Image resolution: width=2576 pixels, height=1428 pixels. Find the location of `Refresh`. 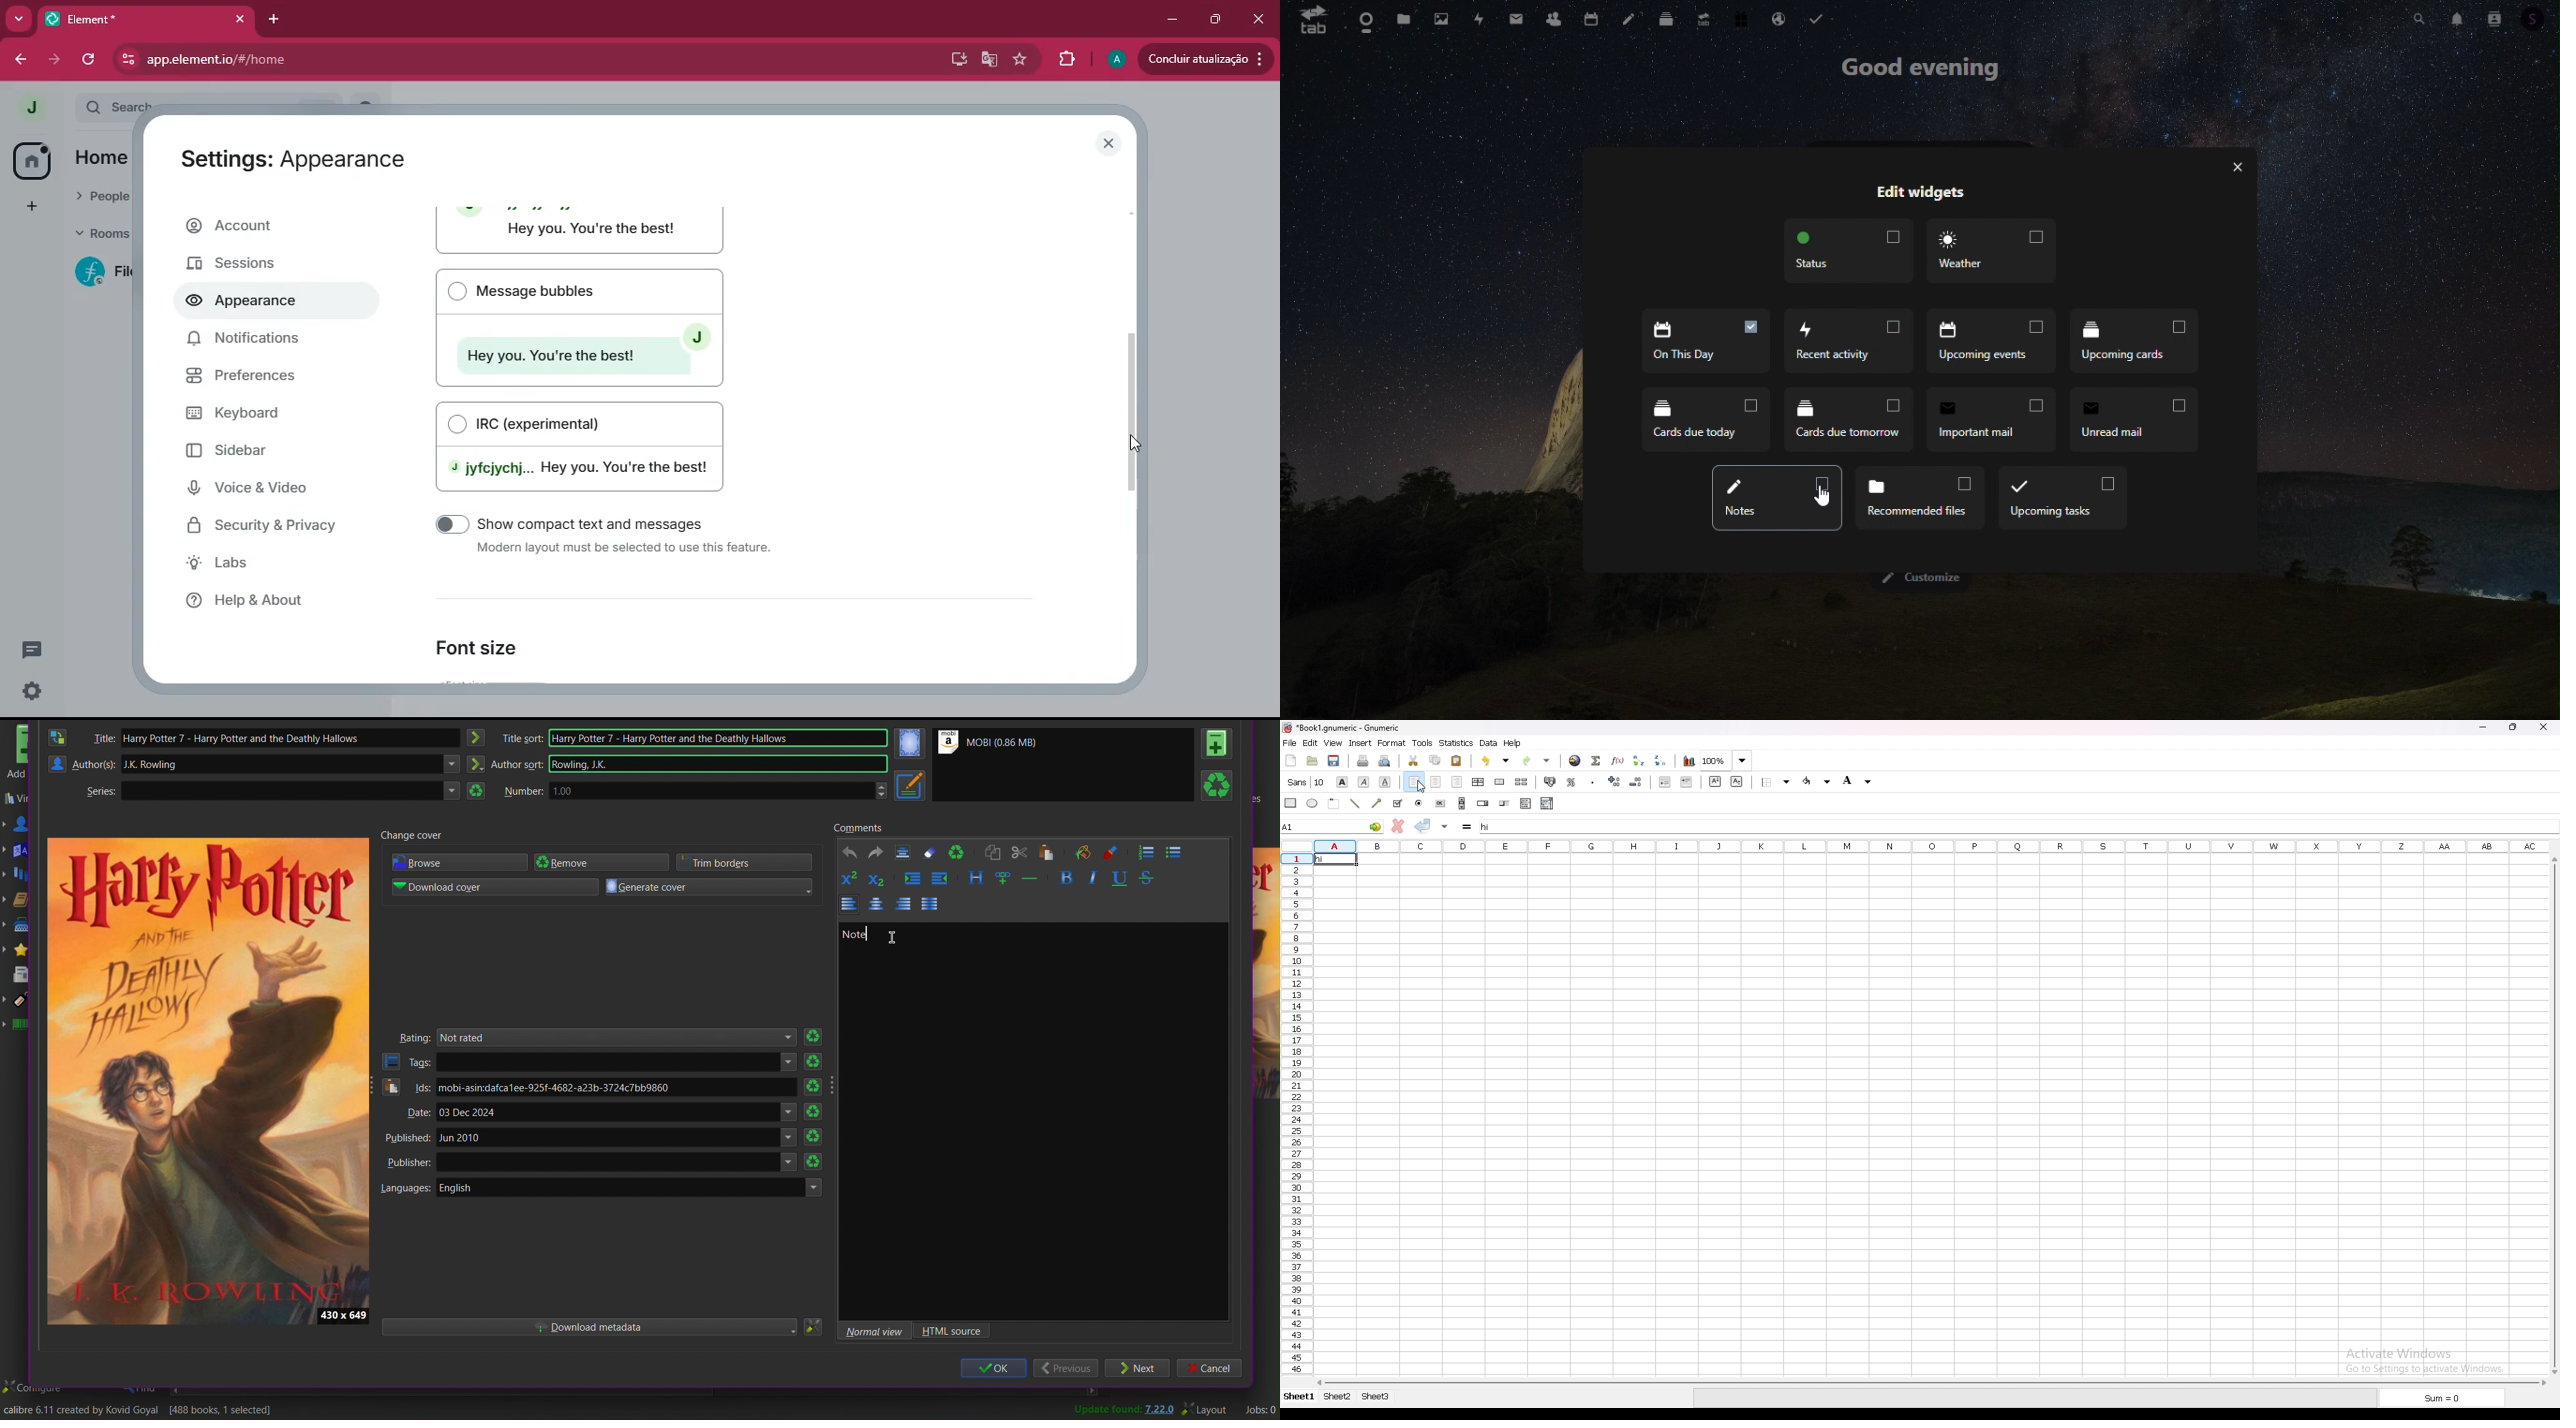

Refresh is located at coordinates (1217, 785).